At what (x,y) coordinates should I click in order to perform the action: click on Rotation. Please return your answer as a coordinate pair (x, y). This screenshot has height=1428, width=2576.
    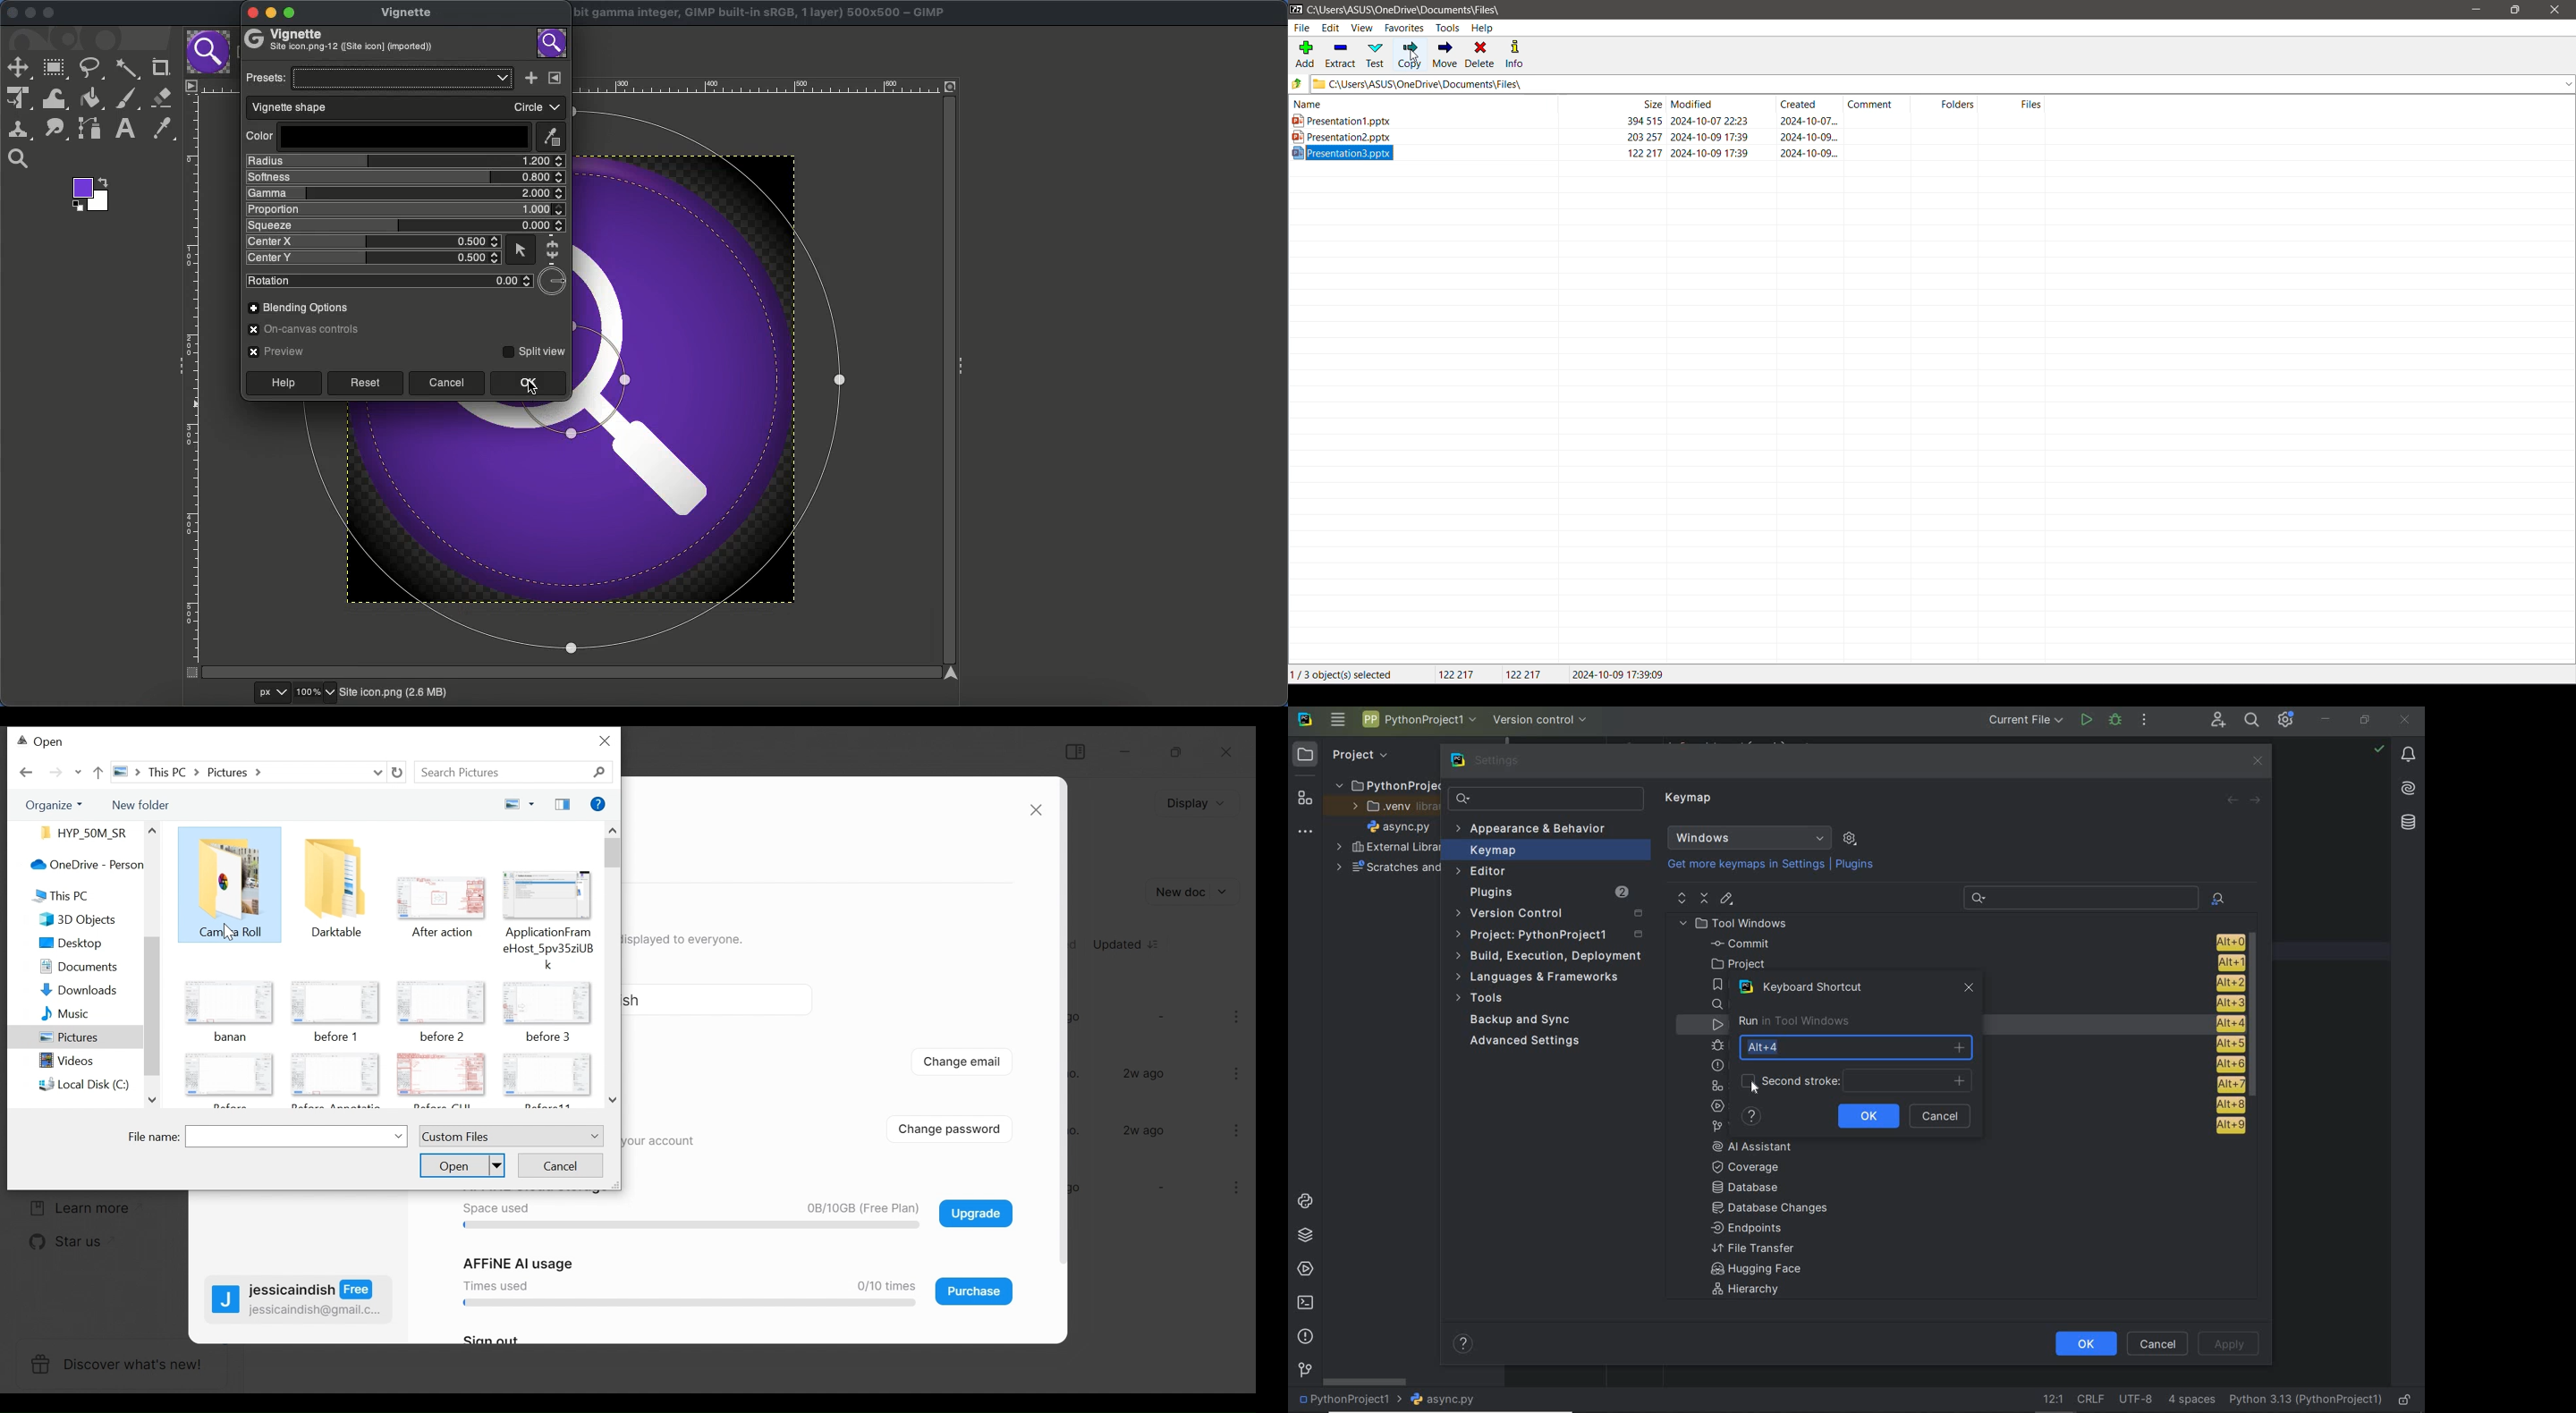
    Looking at the image, I should click on (389, 281).